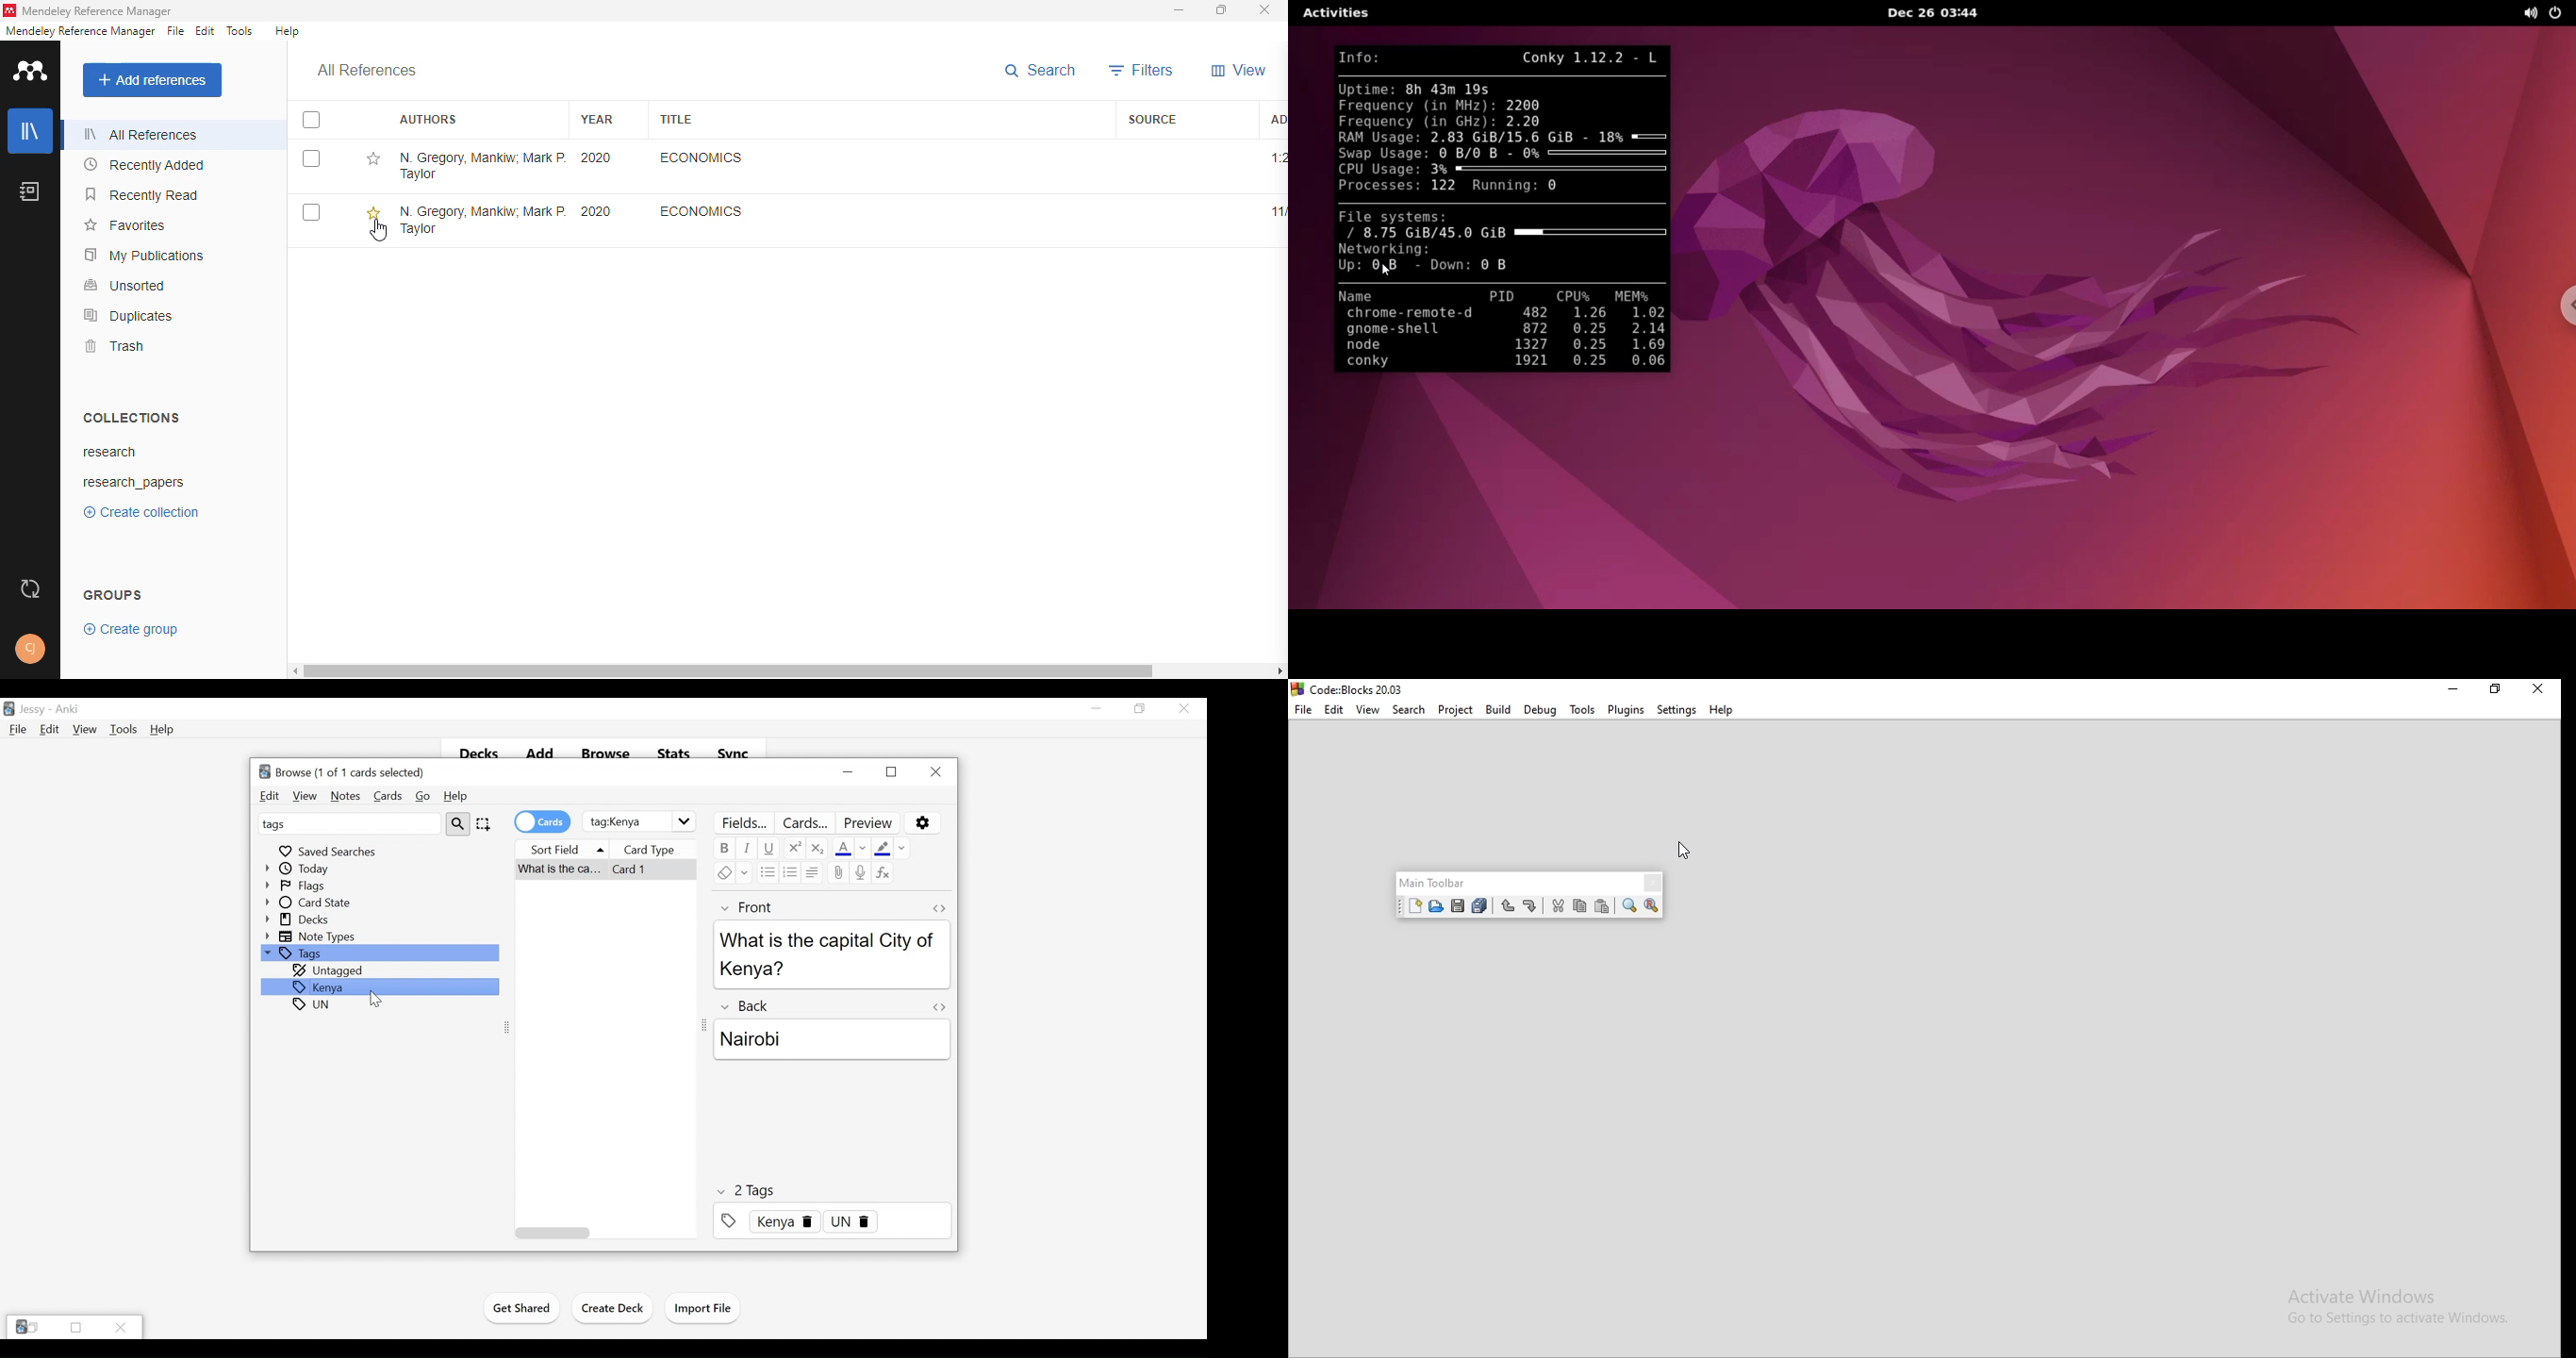 The width and height of the screenshot is (2576, 1372). Describe the element at coordinates (903, 847) in the screenshot. I see `Select Formatting to Remove` at that location.